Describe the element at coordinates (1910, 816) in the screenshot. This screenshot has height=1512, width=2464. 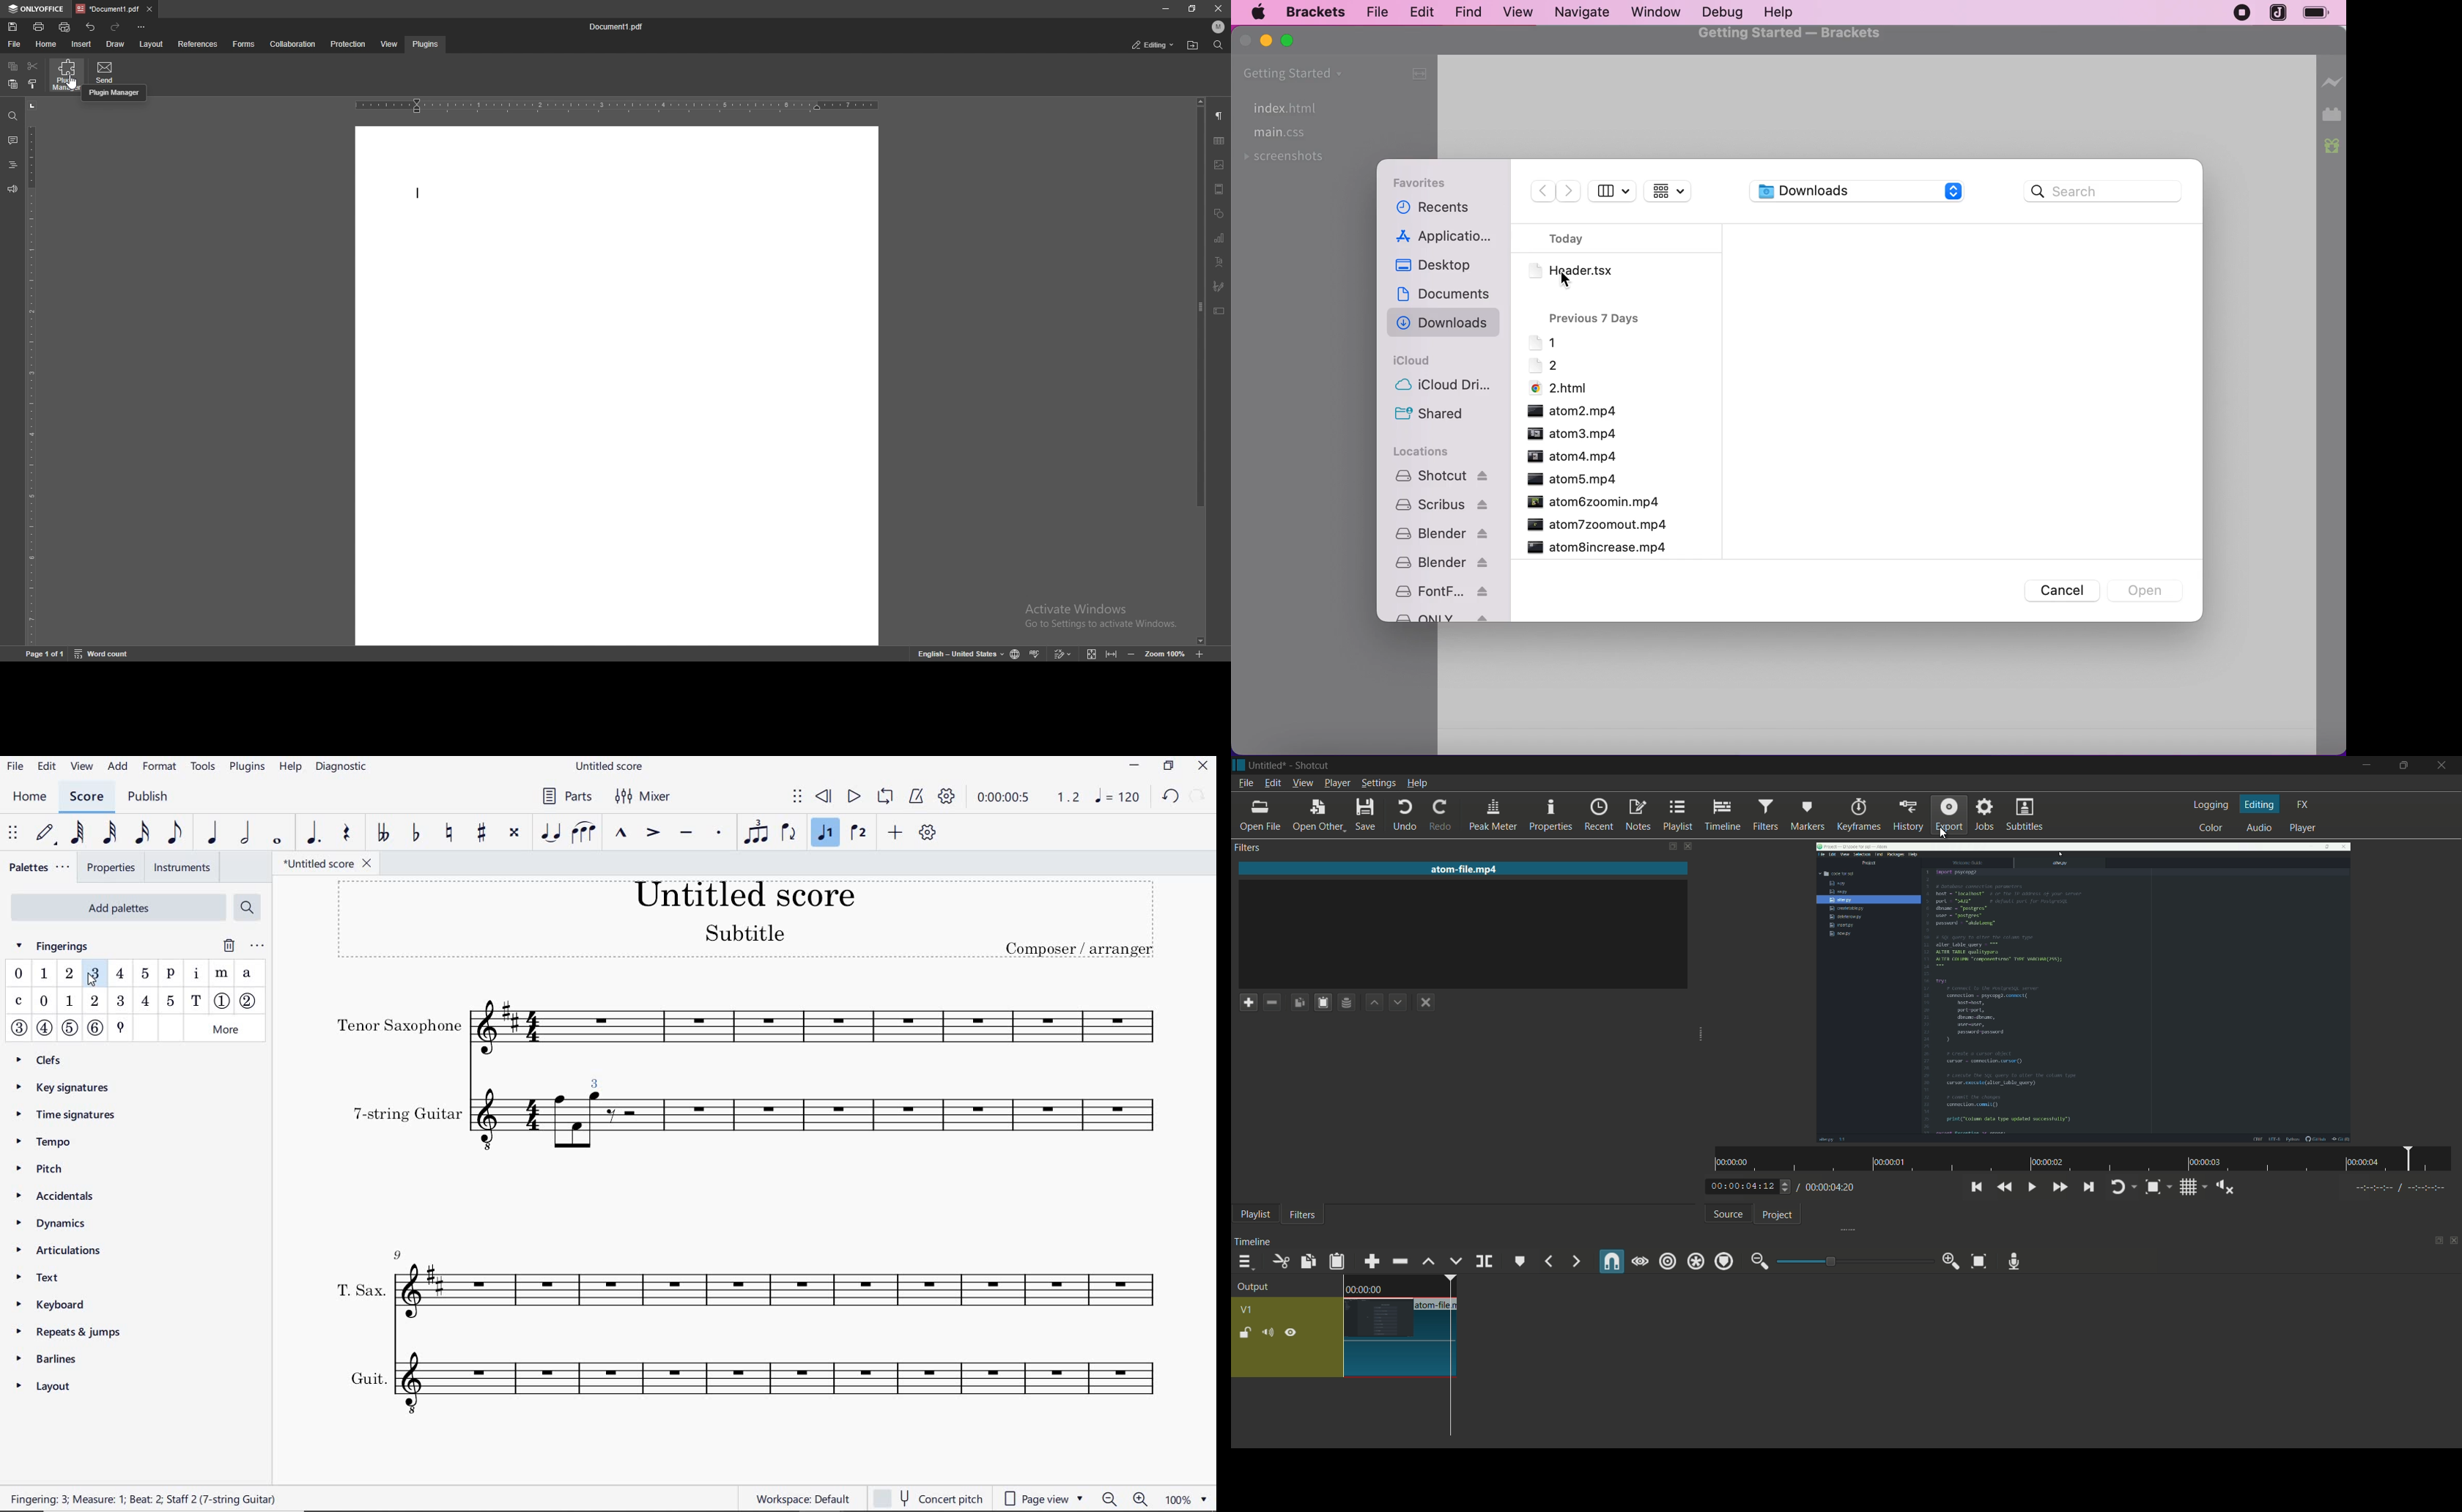
I see `history` at that location.